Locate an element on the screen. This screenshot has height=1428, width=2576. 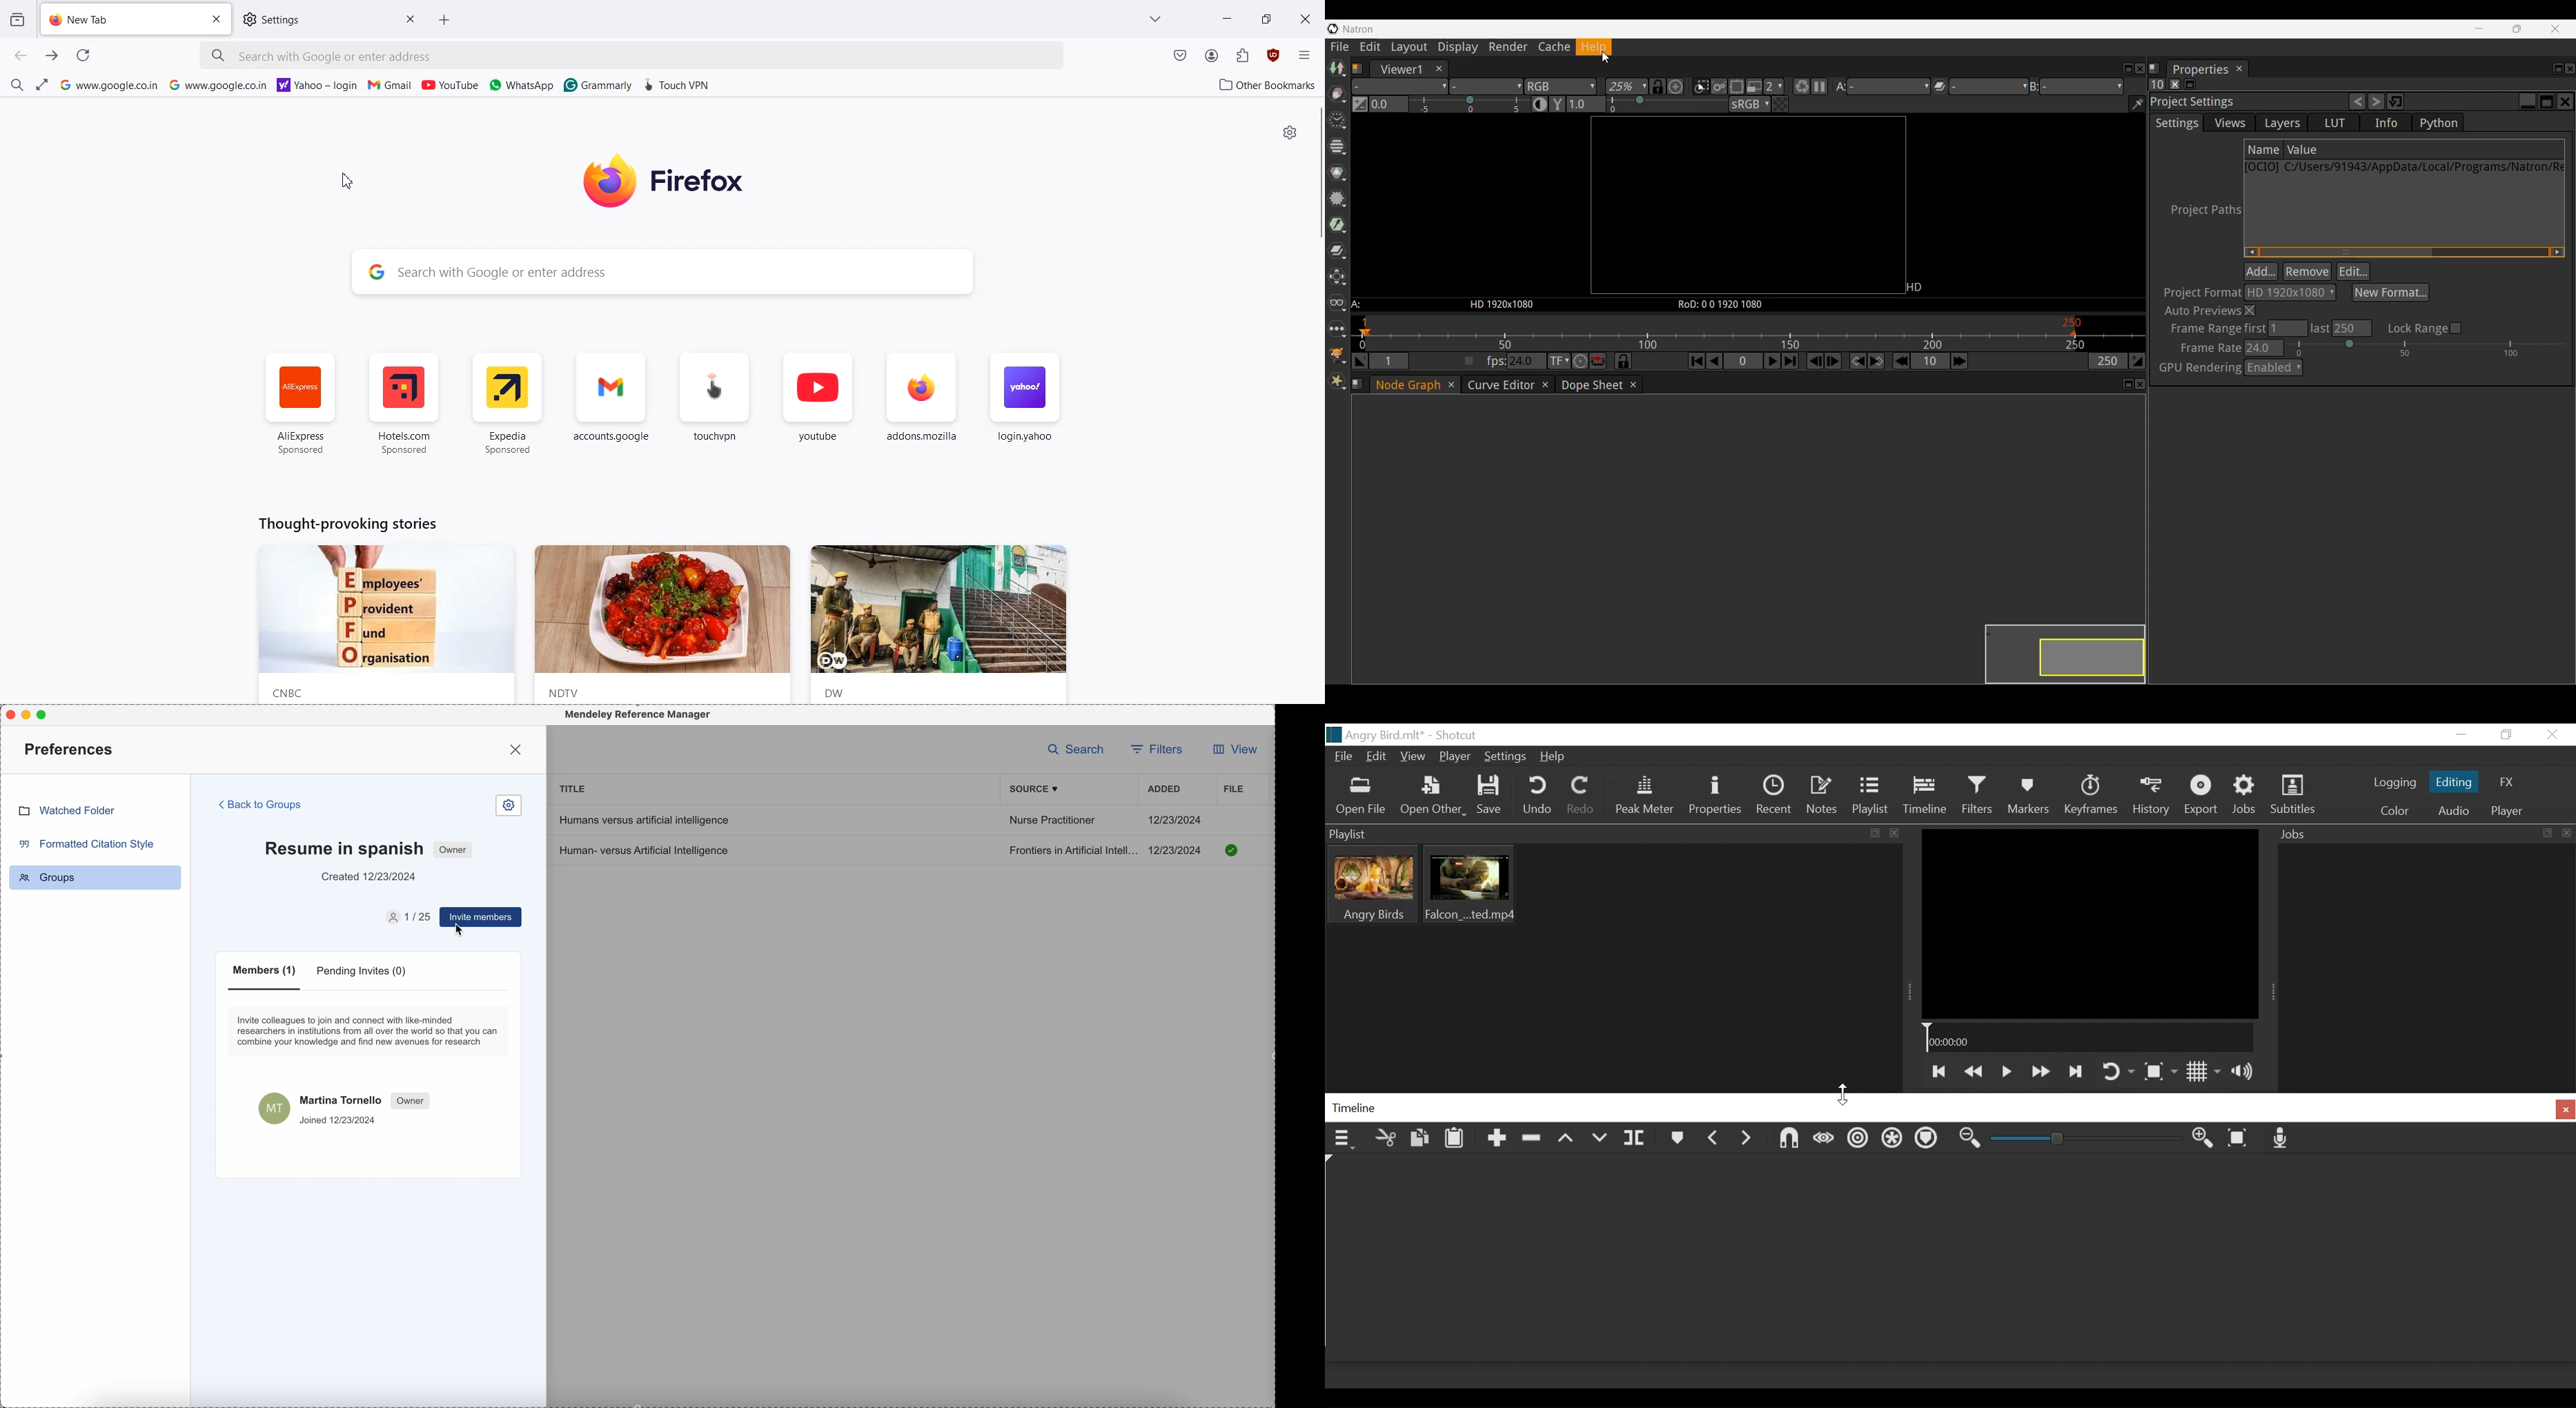
Google Bookmark is located at coordinates (108, 85).